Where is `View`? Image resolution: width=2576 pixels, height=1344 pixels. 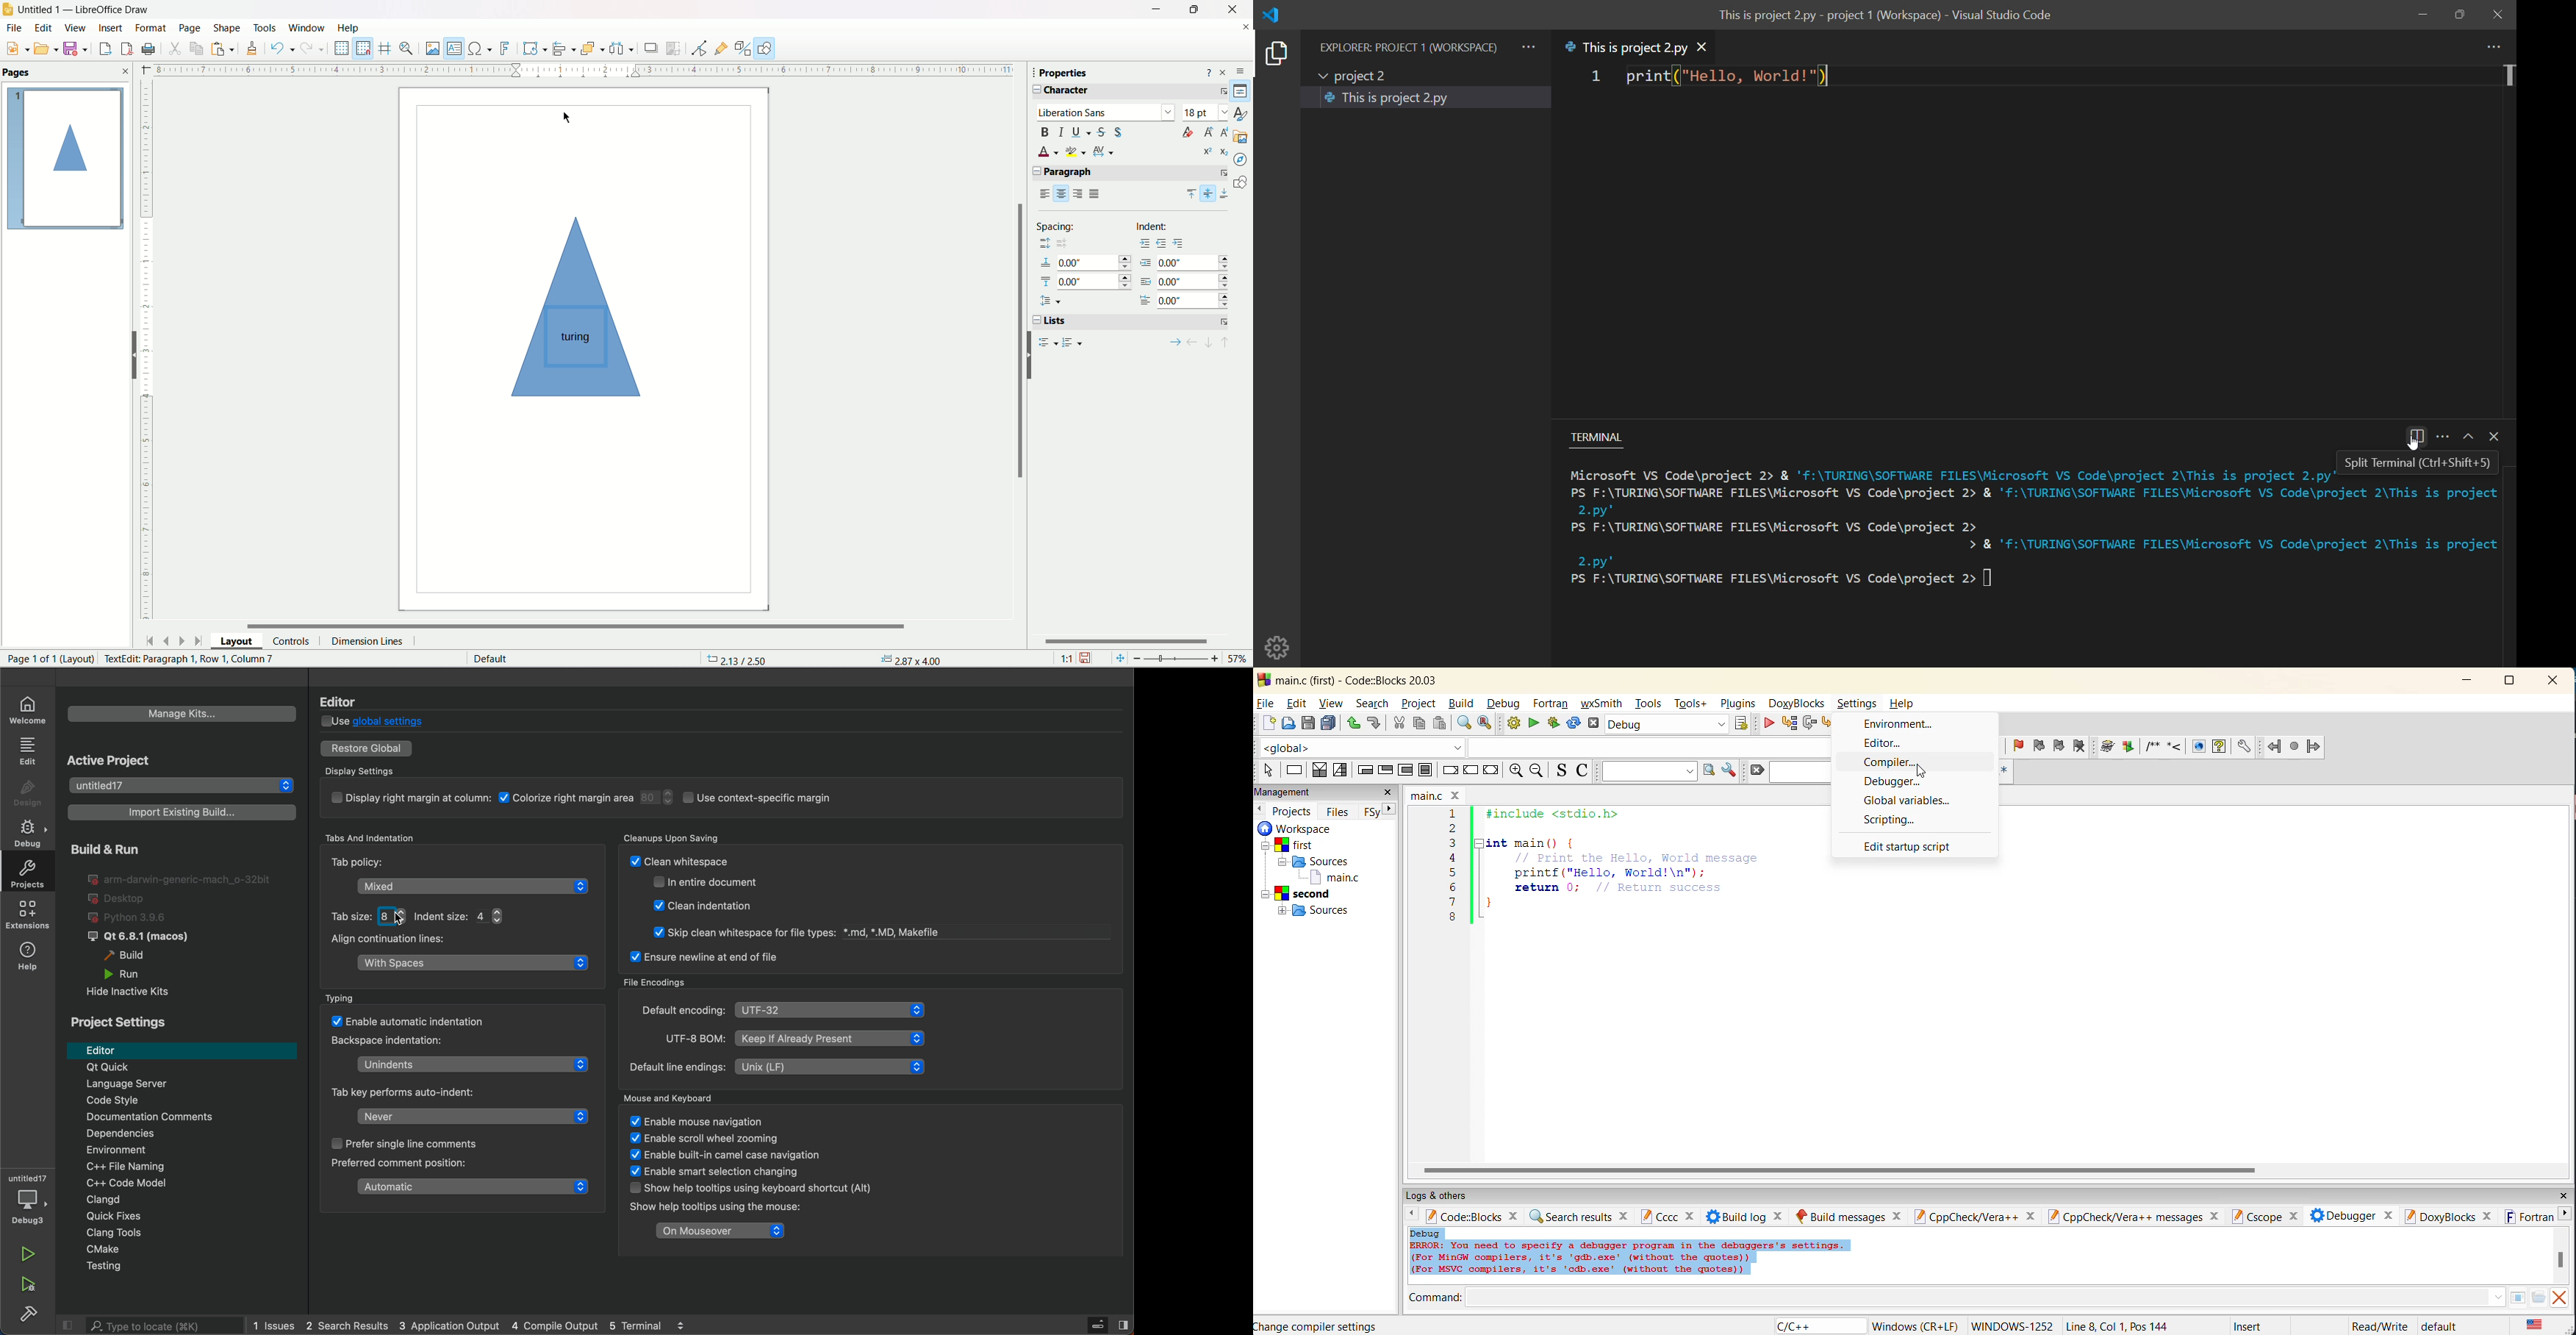
View is located at coordinates (74, 28).